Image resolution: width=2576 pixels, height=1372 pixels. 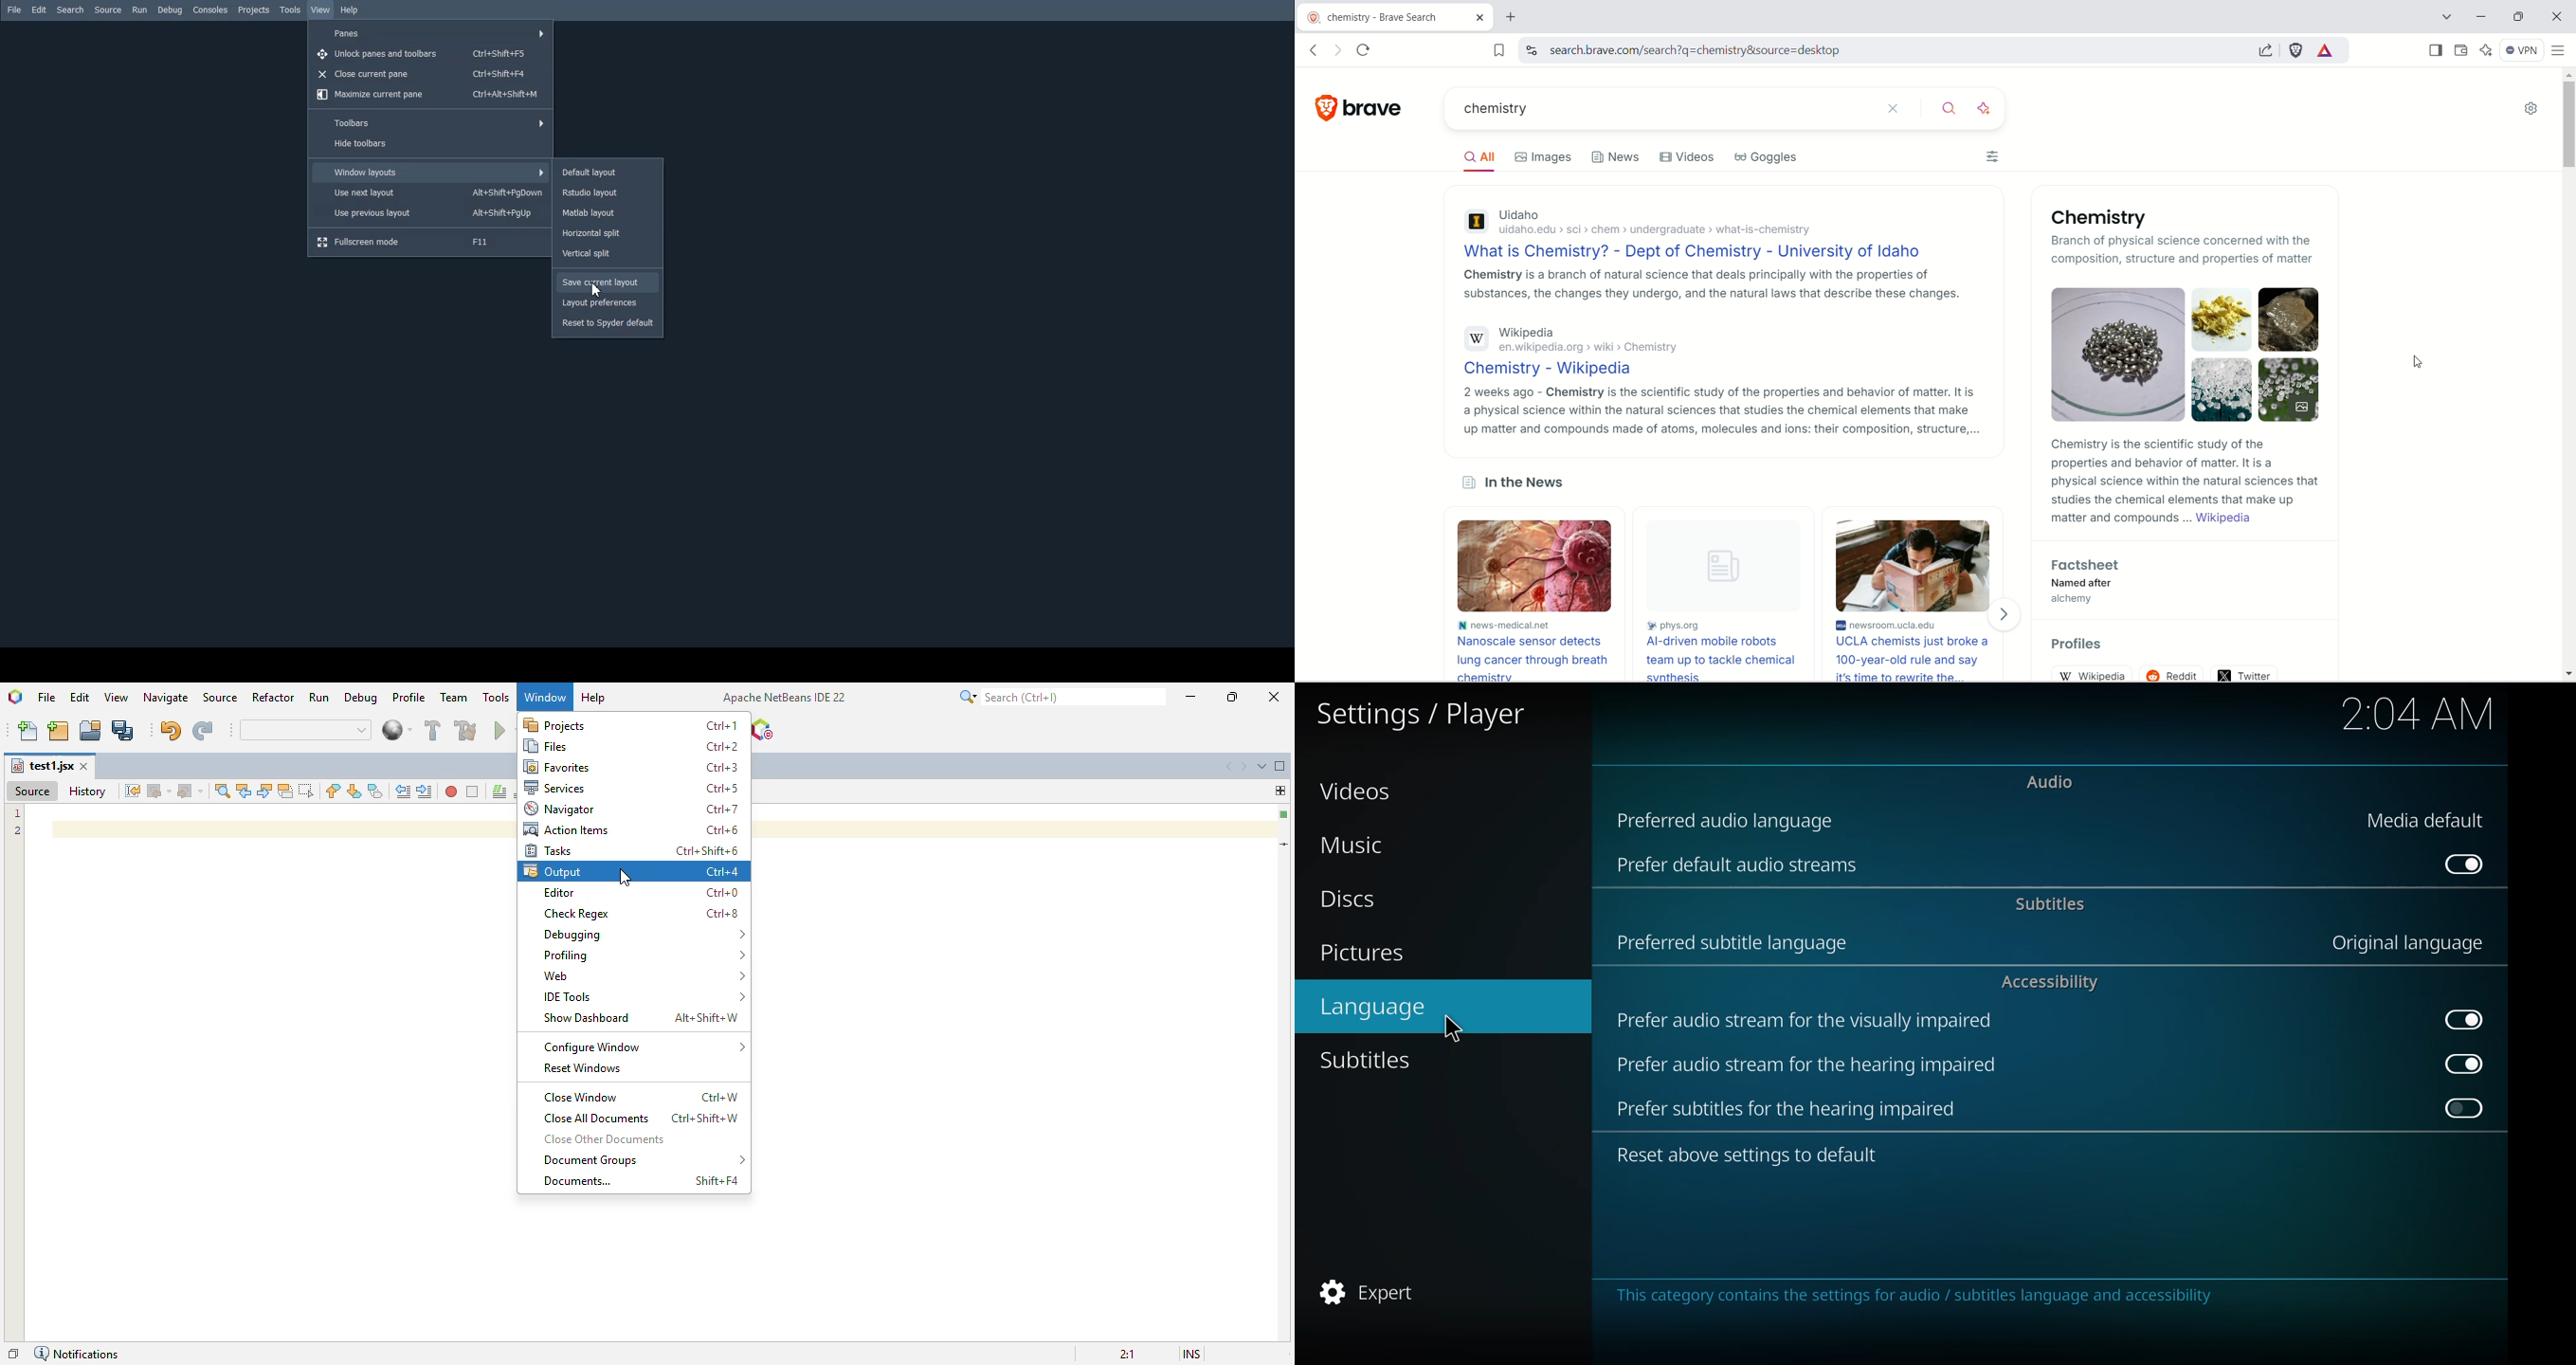 What do you see at coordinates (1377, 1291) in the screenshot?
I see `expert` at bounding box center [1377, 1291].